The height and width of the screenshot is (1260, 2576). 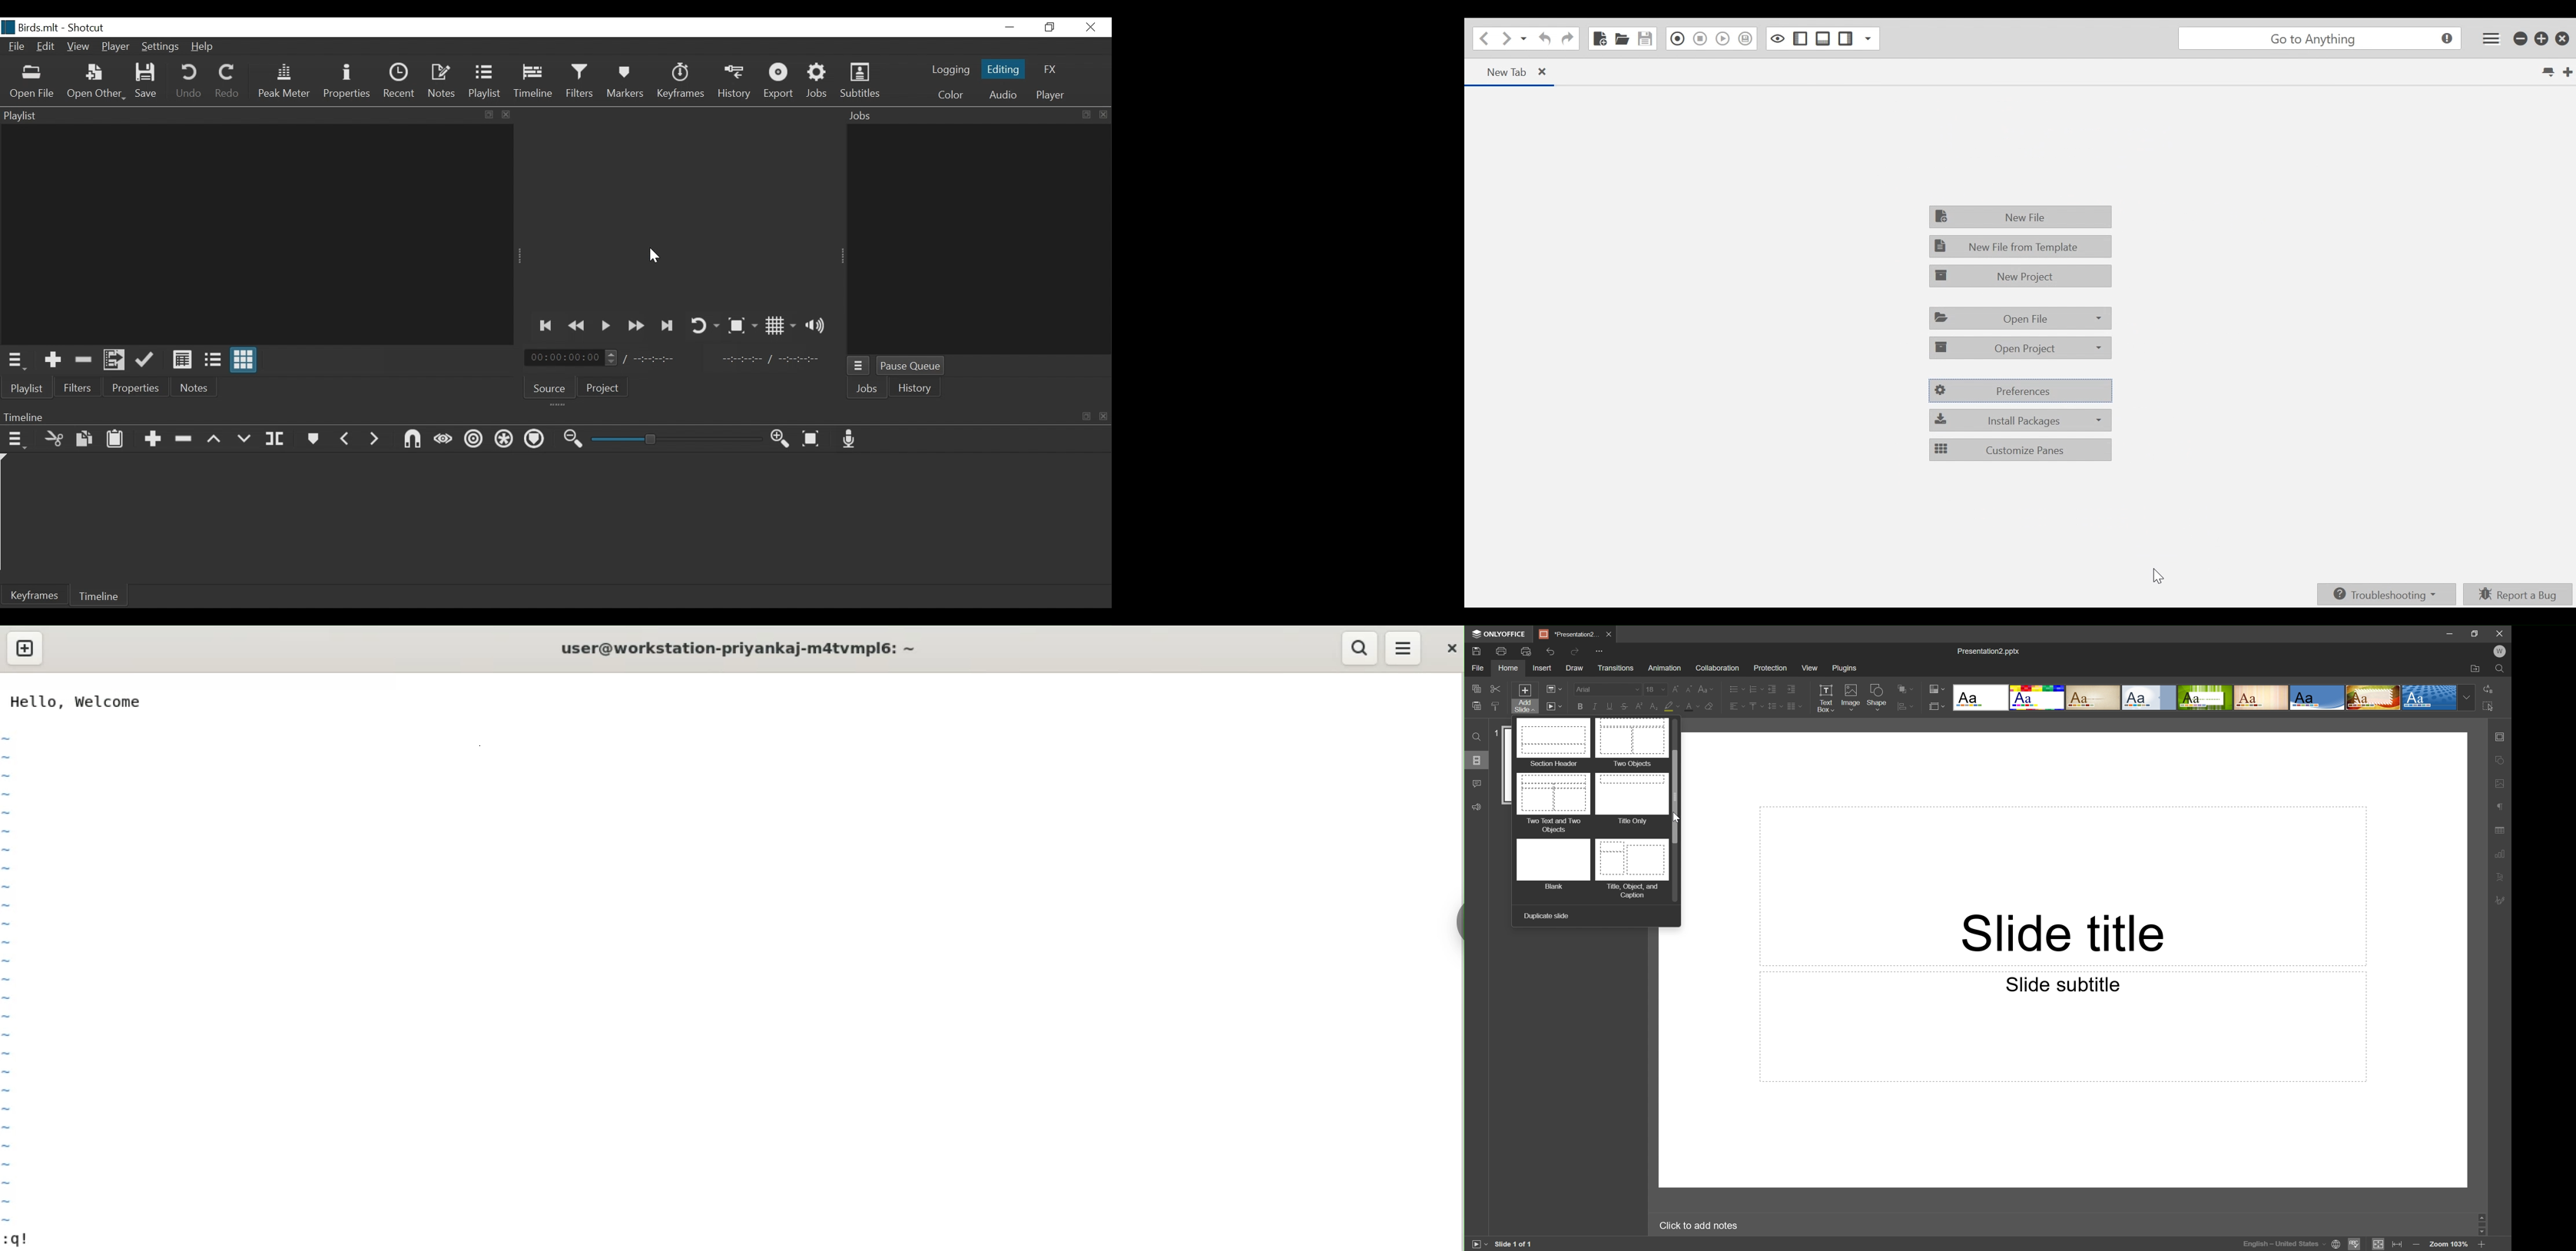 What do you see at coordinates (227, 83) in the screenshot?
I see `Redo` at bounding box center [227, 83].